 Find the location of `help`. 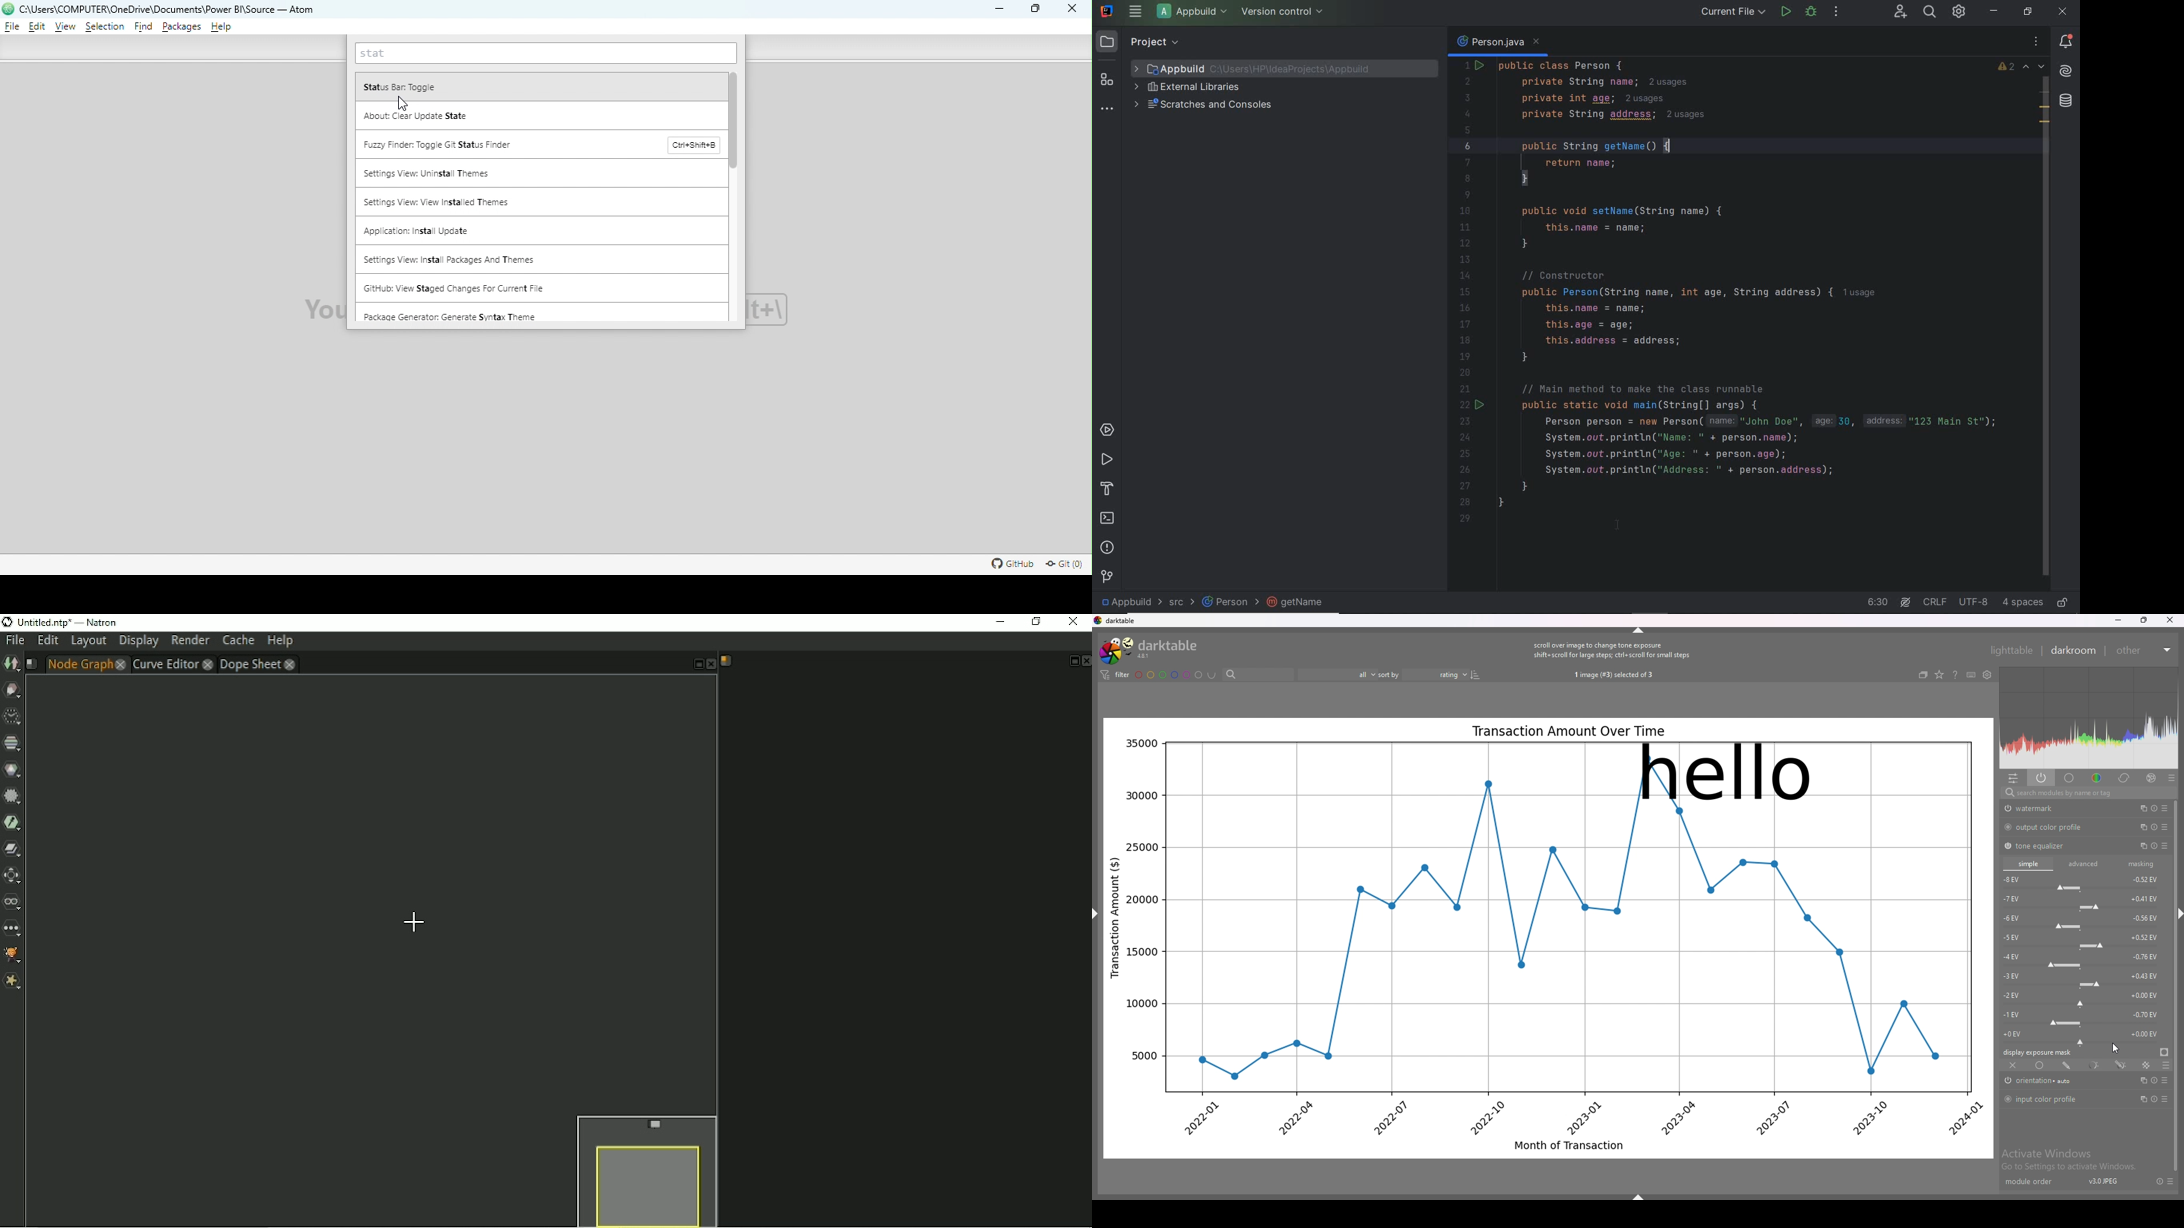

help is located at coordinates (1954, 675).